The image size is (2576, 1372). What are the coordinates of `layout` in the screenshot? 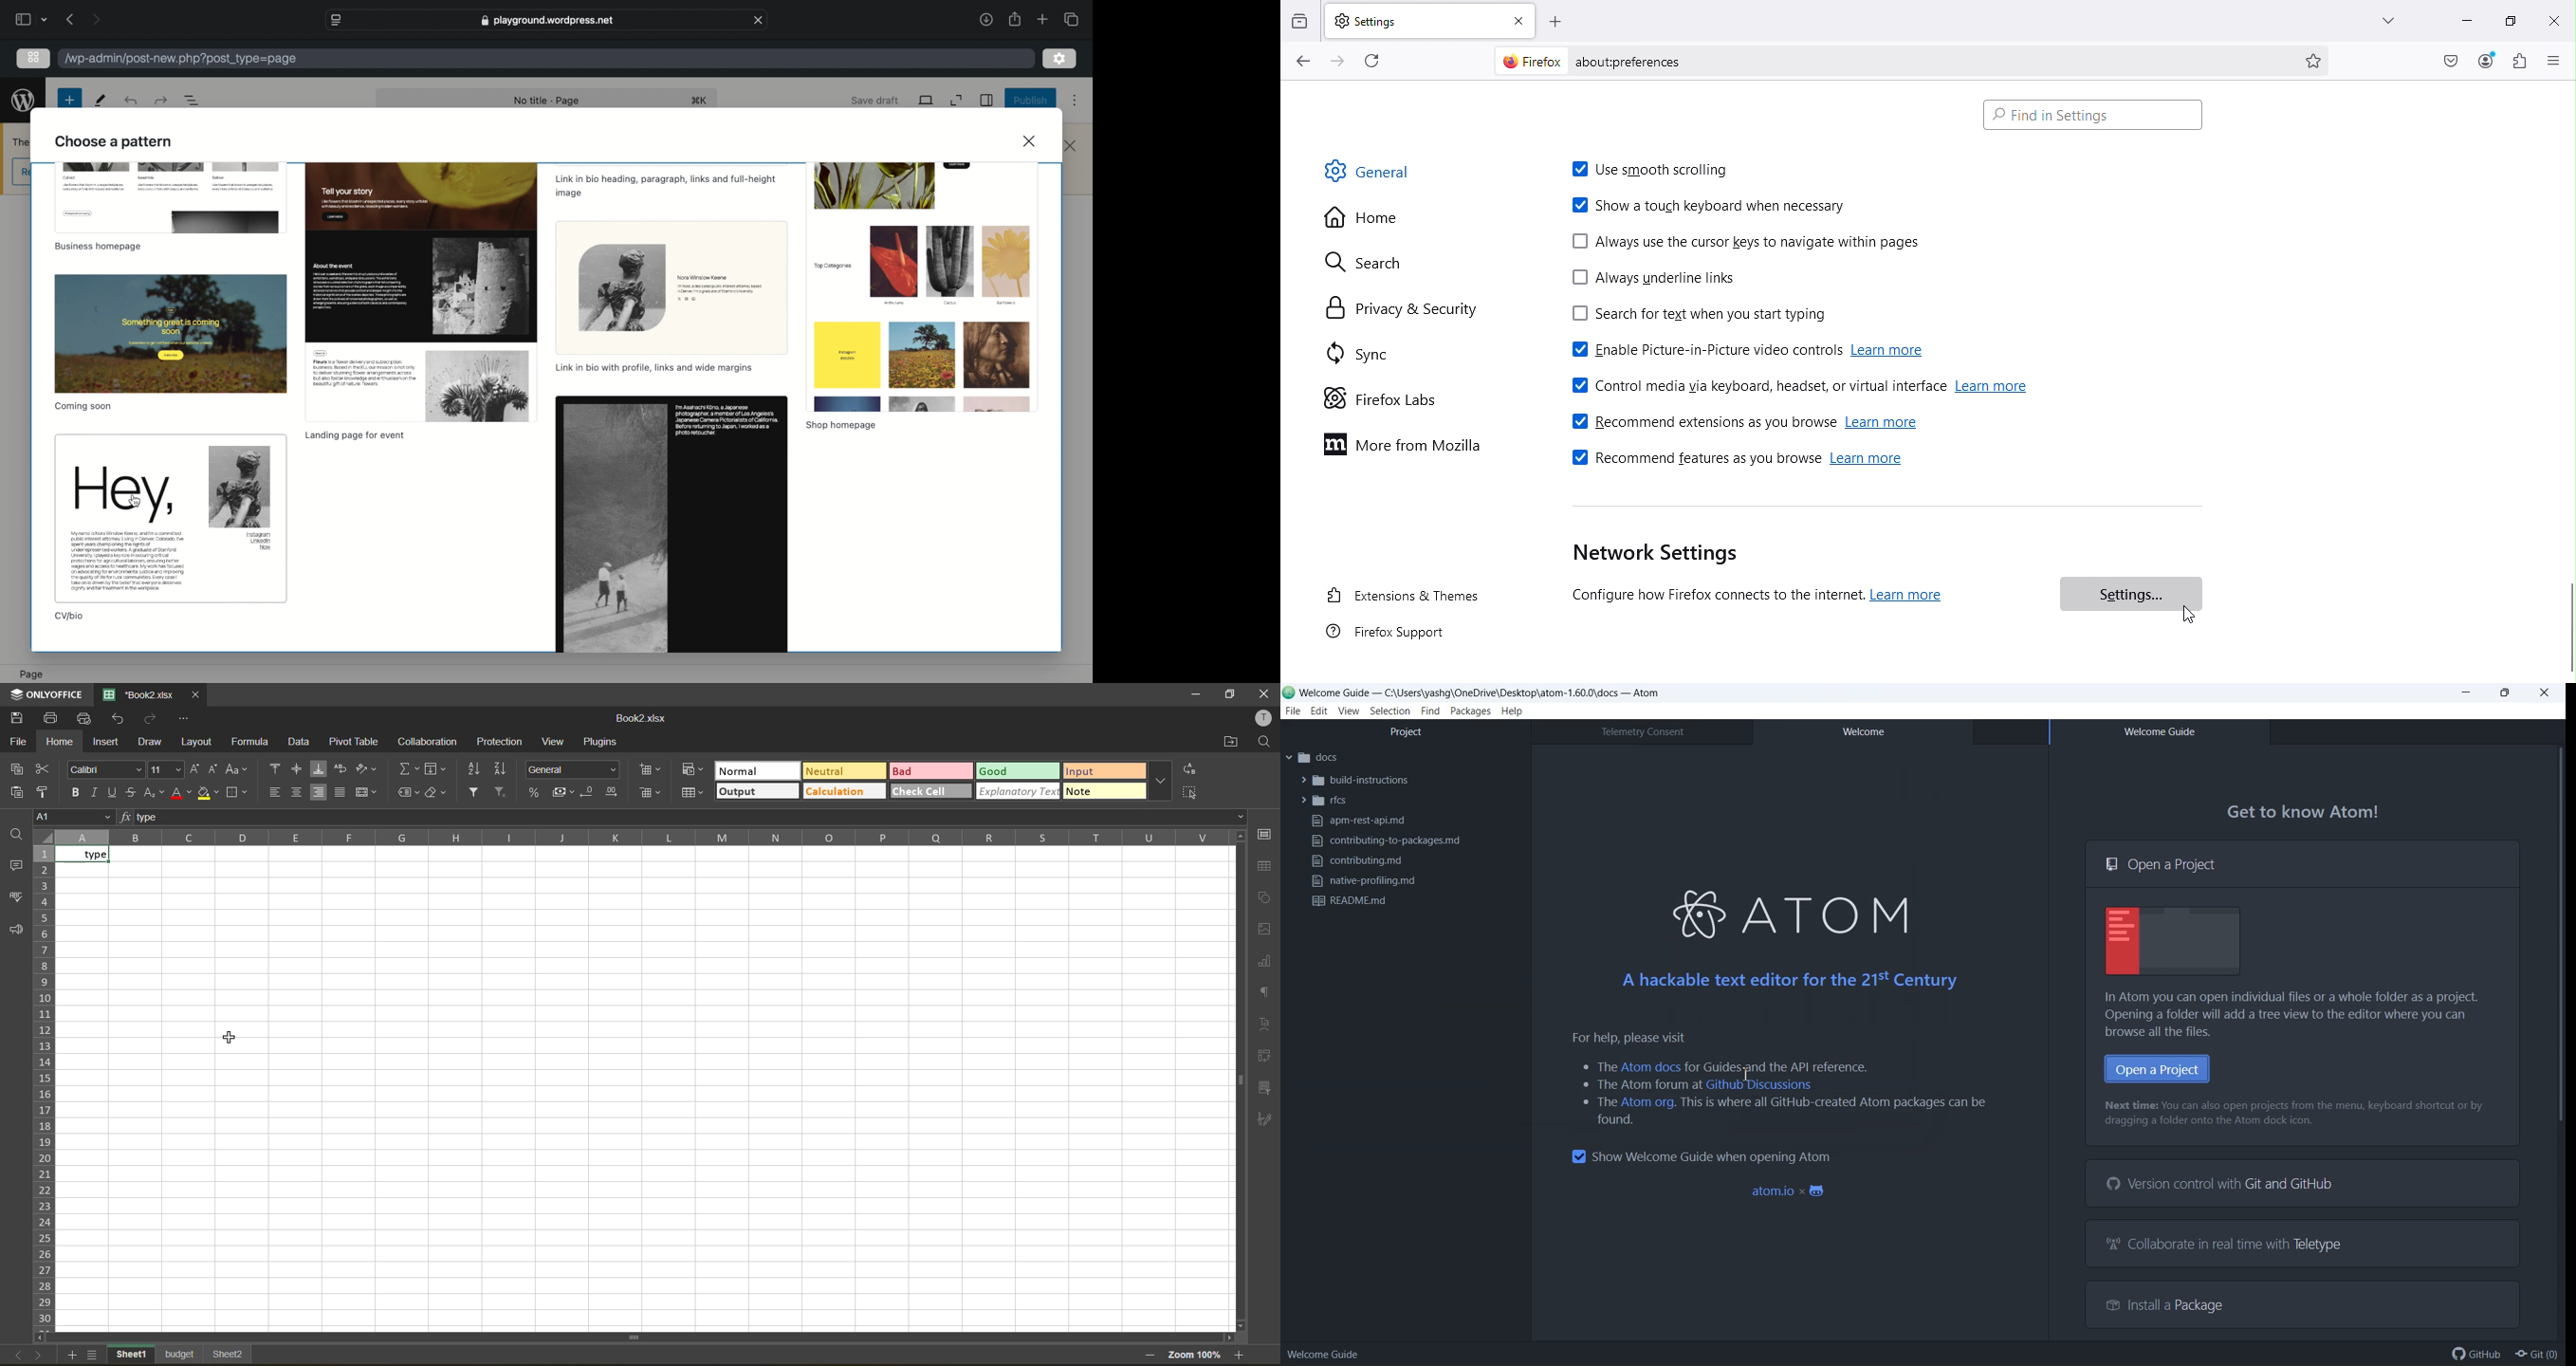 It's located at (200, 742).